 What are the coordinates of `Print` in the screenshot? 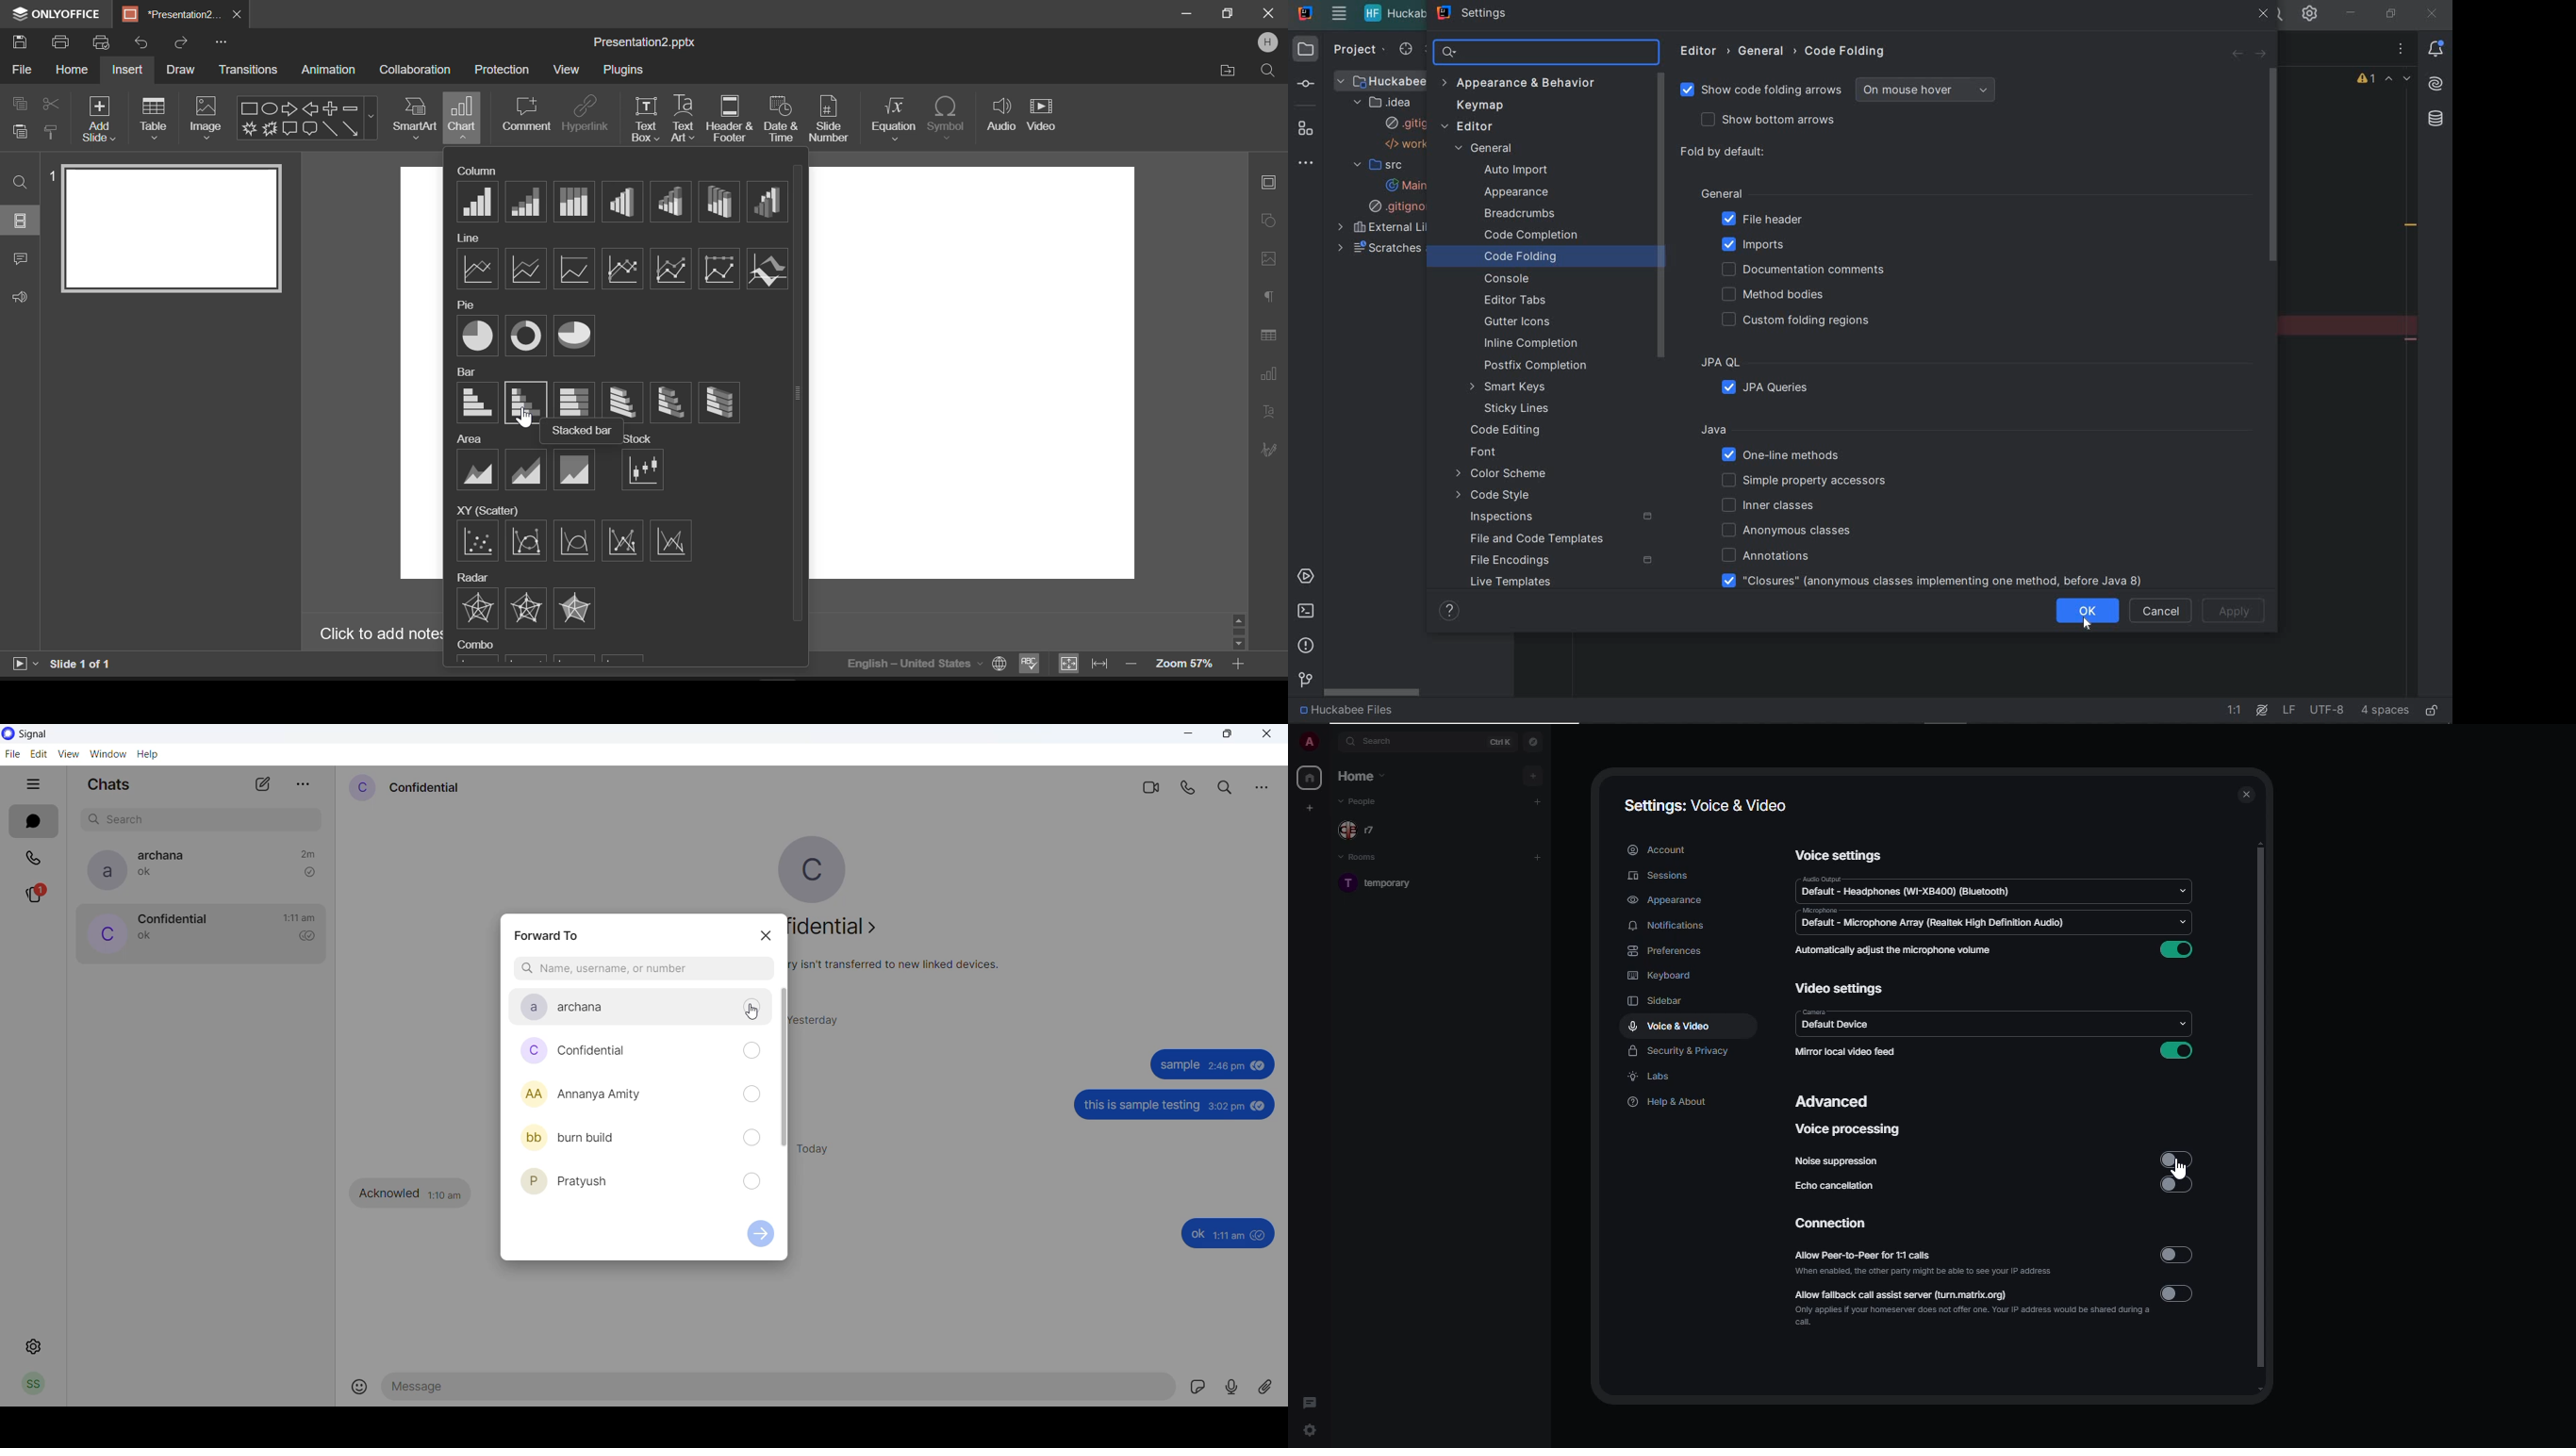 It's located at (63, 44).